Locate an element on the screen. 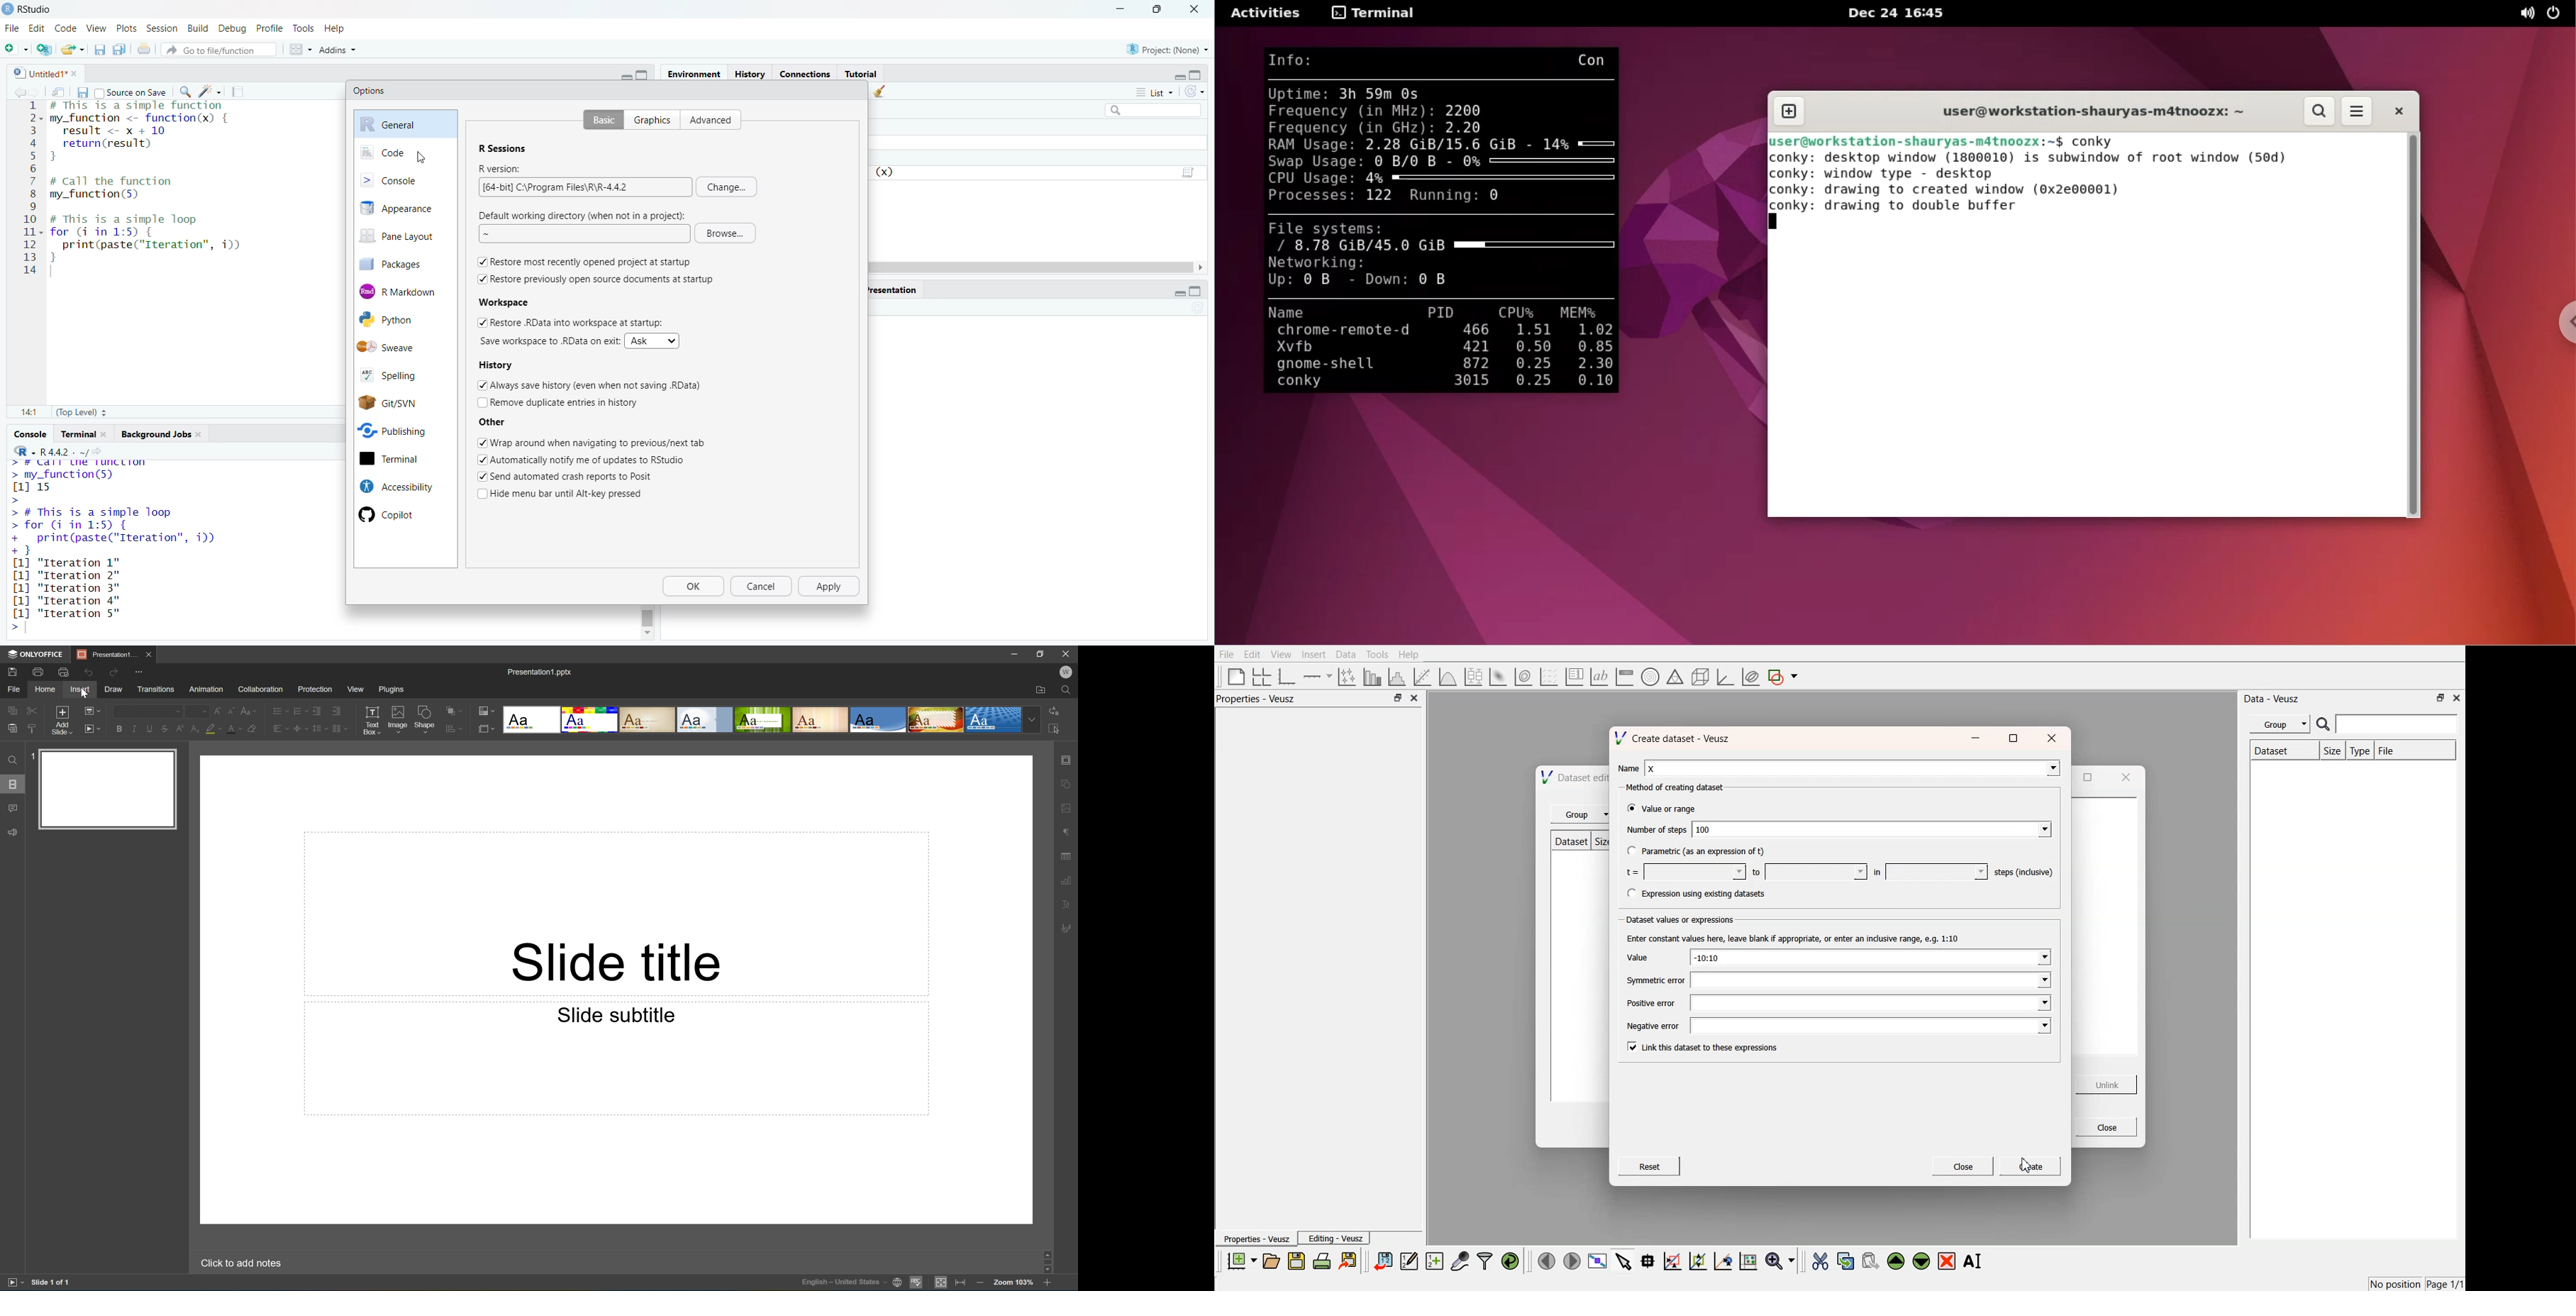  save current document is located at coordinates (82, 91).